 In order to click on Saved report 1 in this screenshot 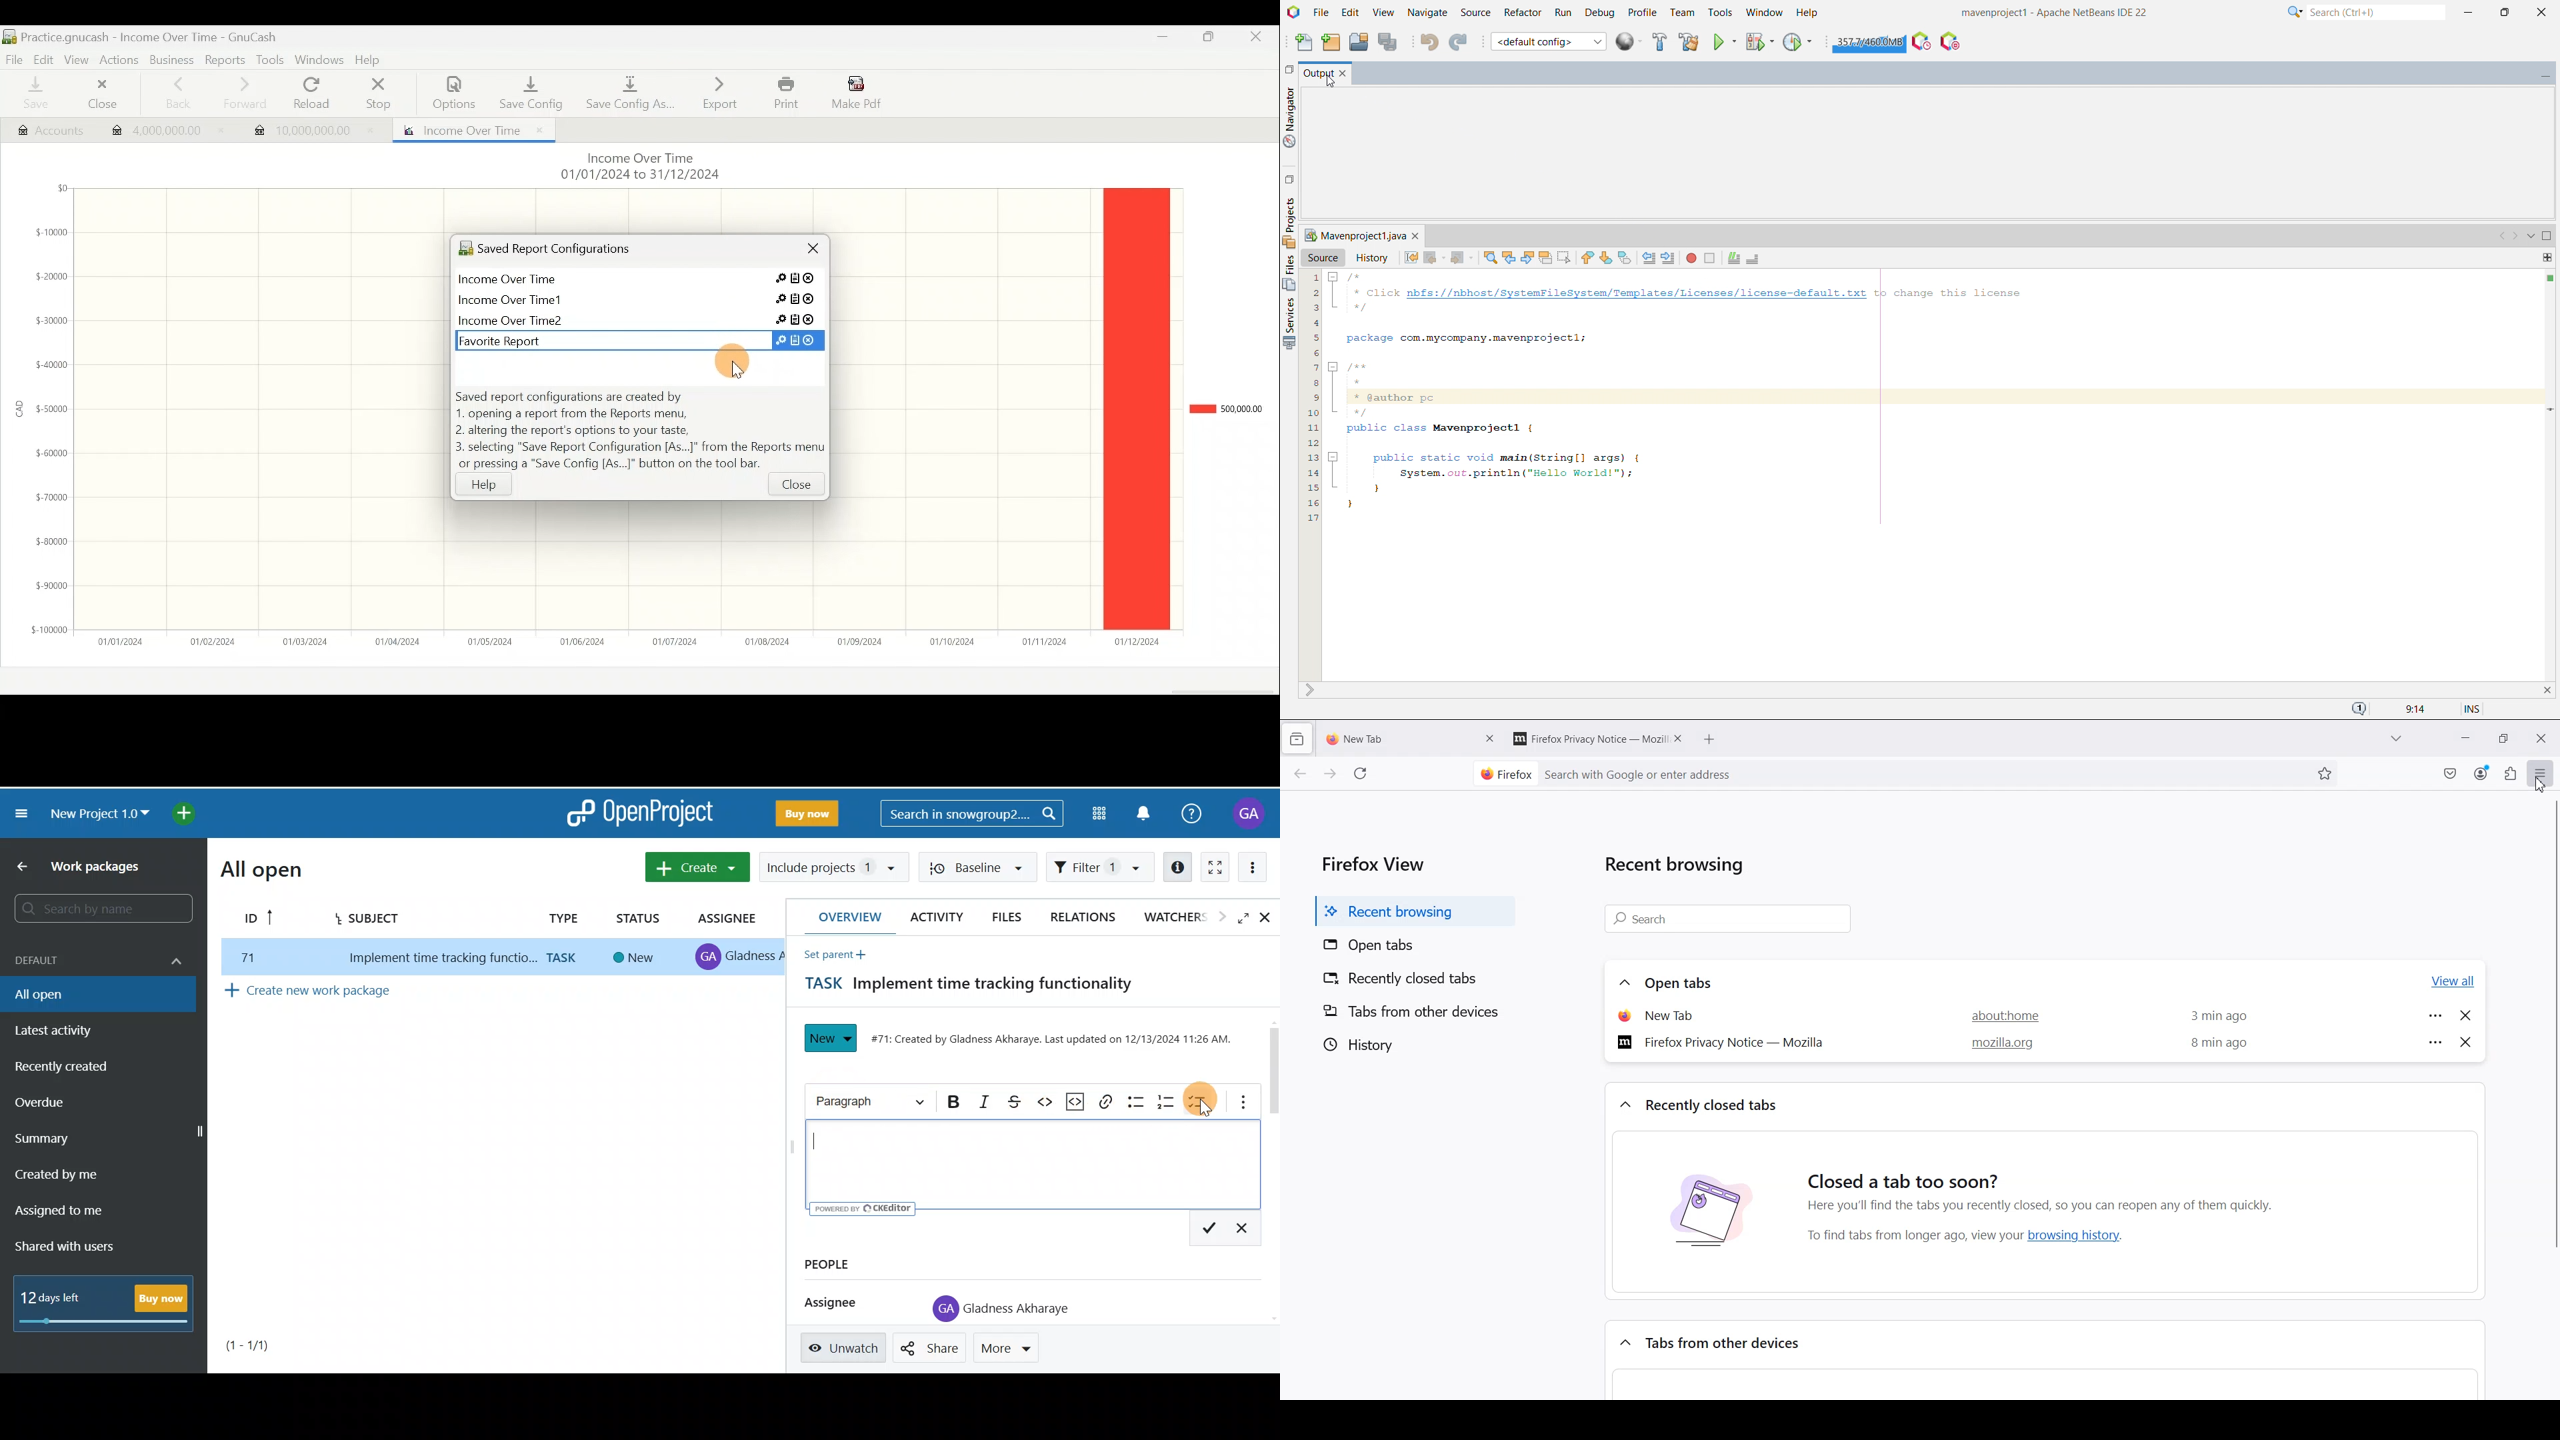, I will do `click(642, 281)`.